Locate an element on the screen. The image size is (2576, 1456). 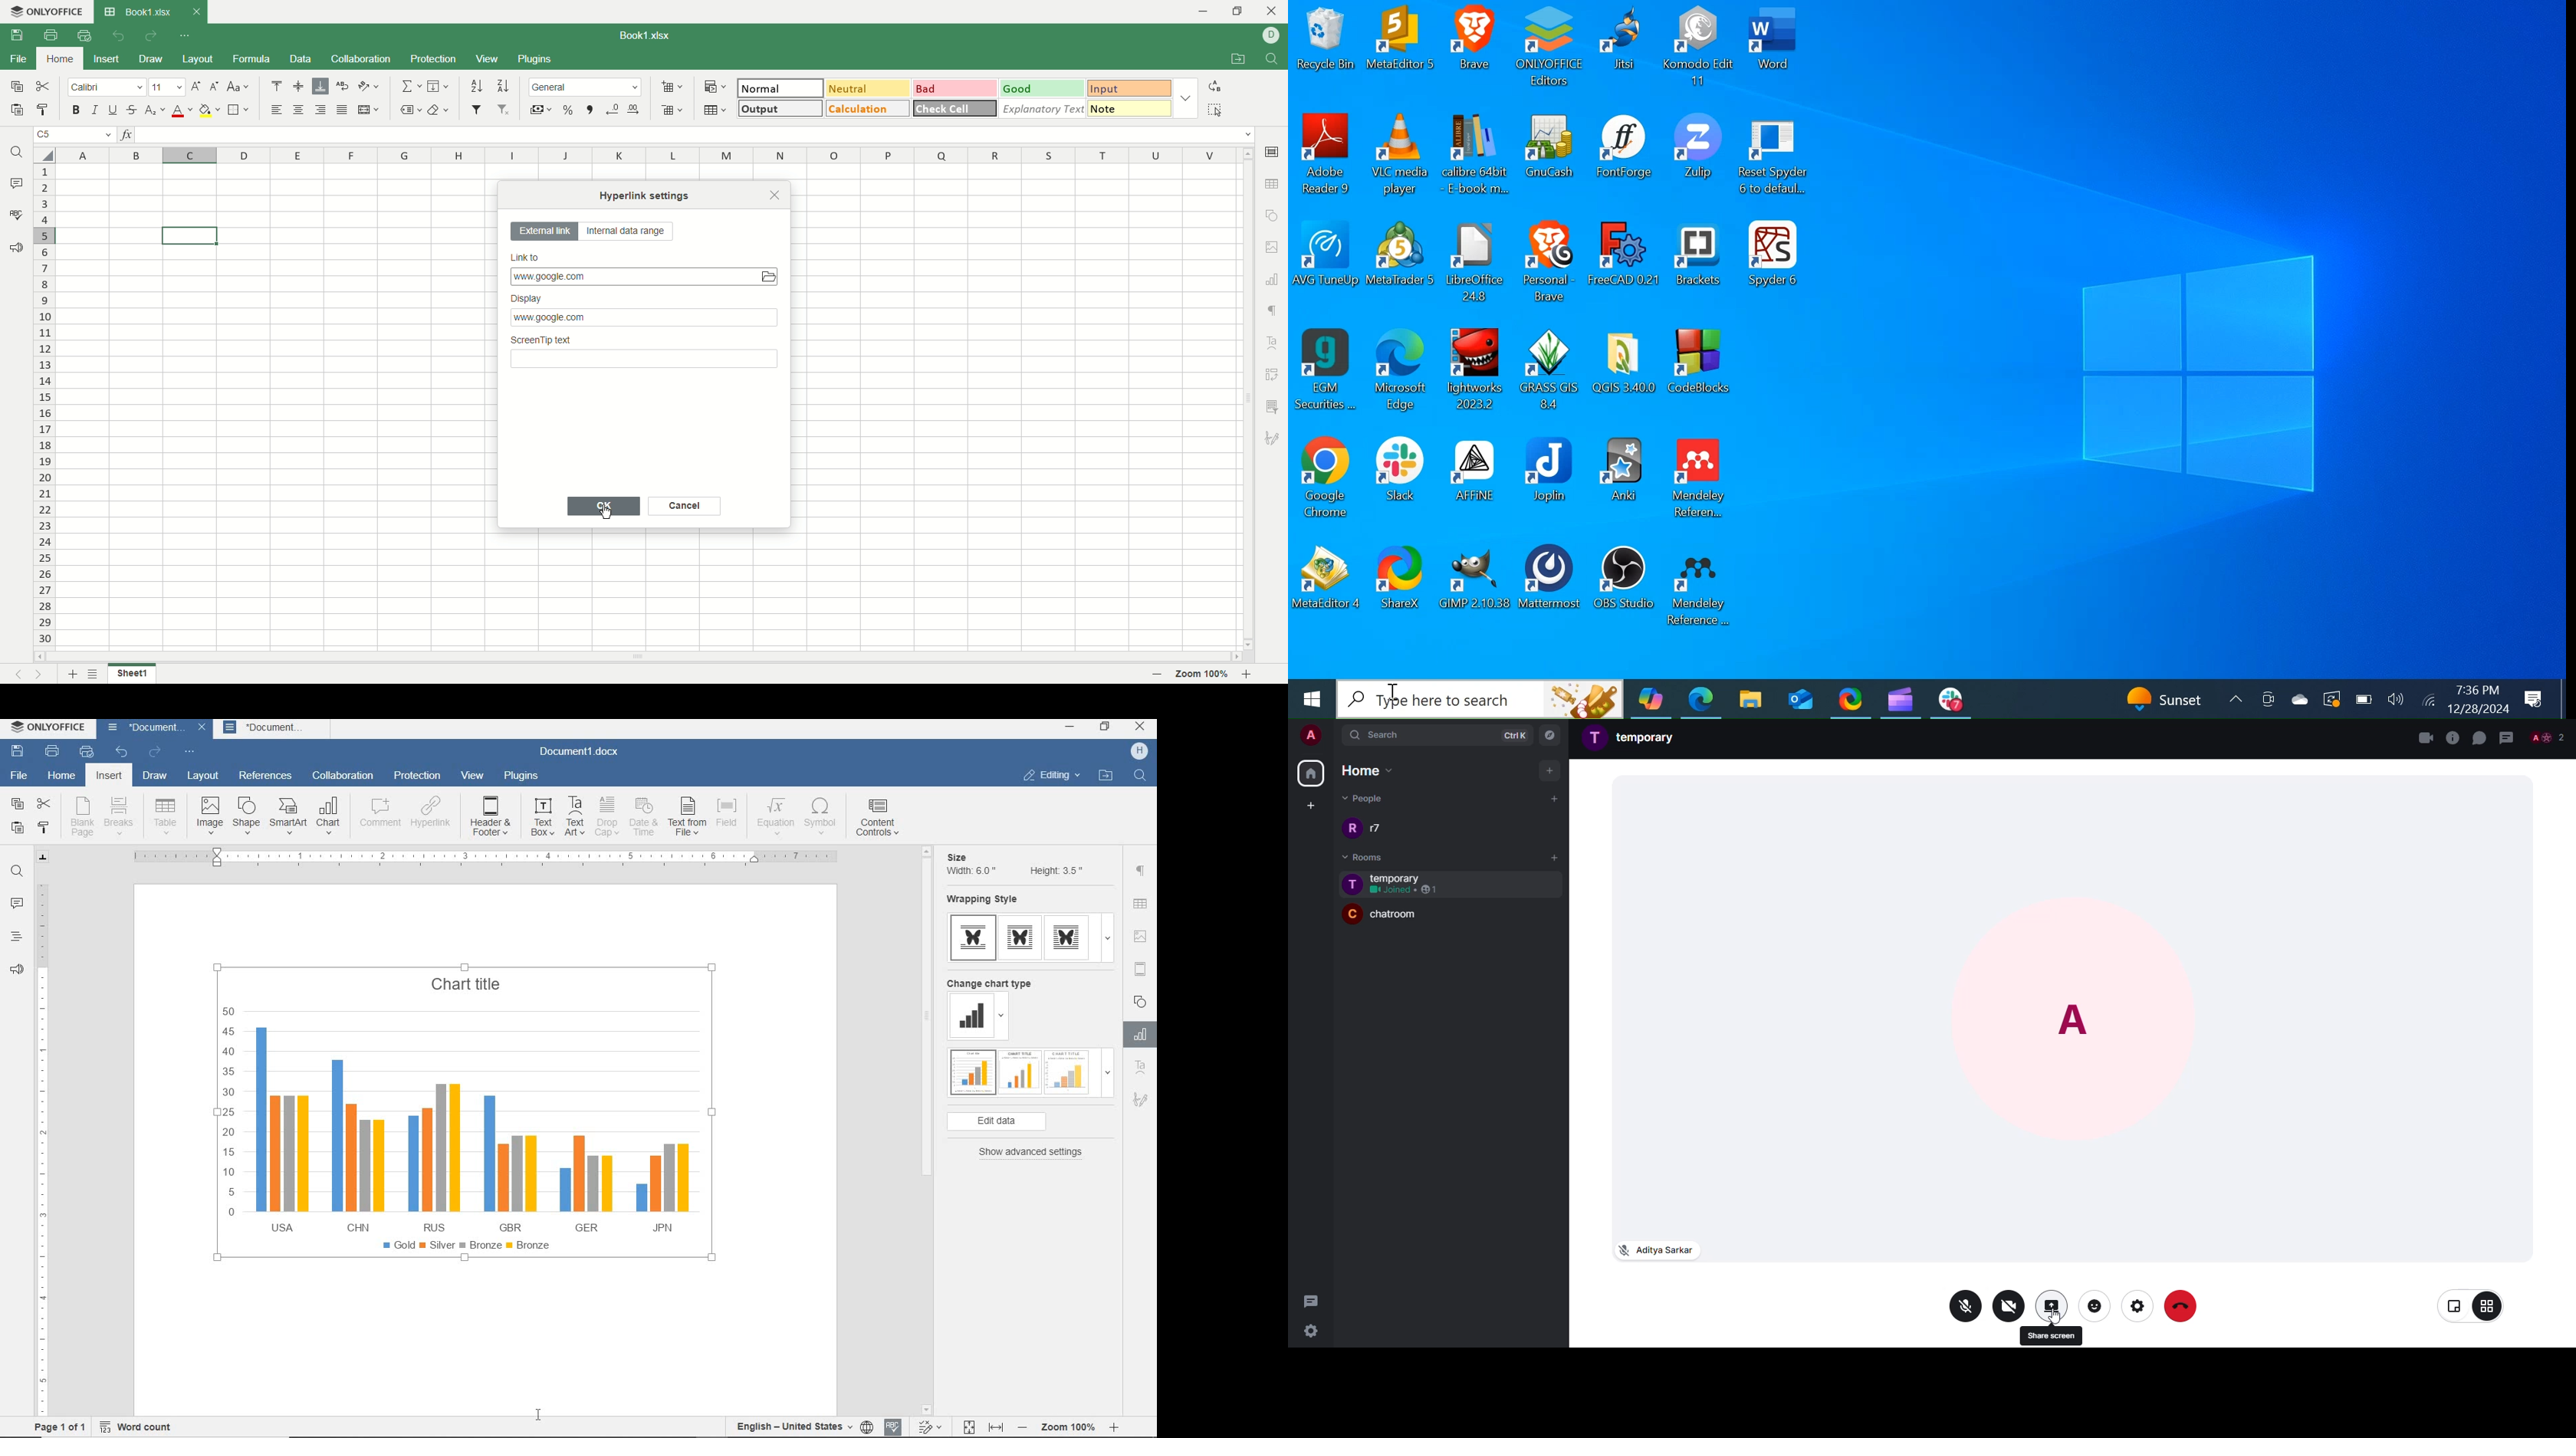
quick print is located at coordinates (85, 752).